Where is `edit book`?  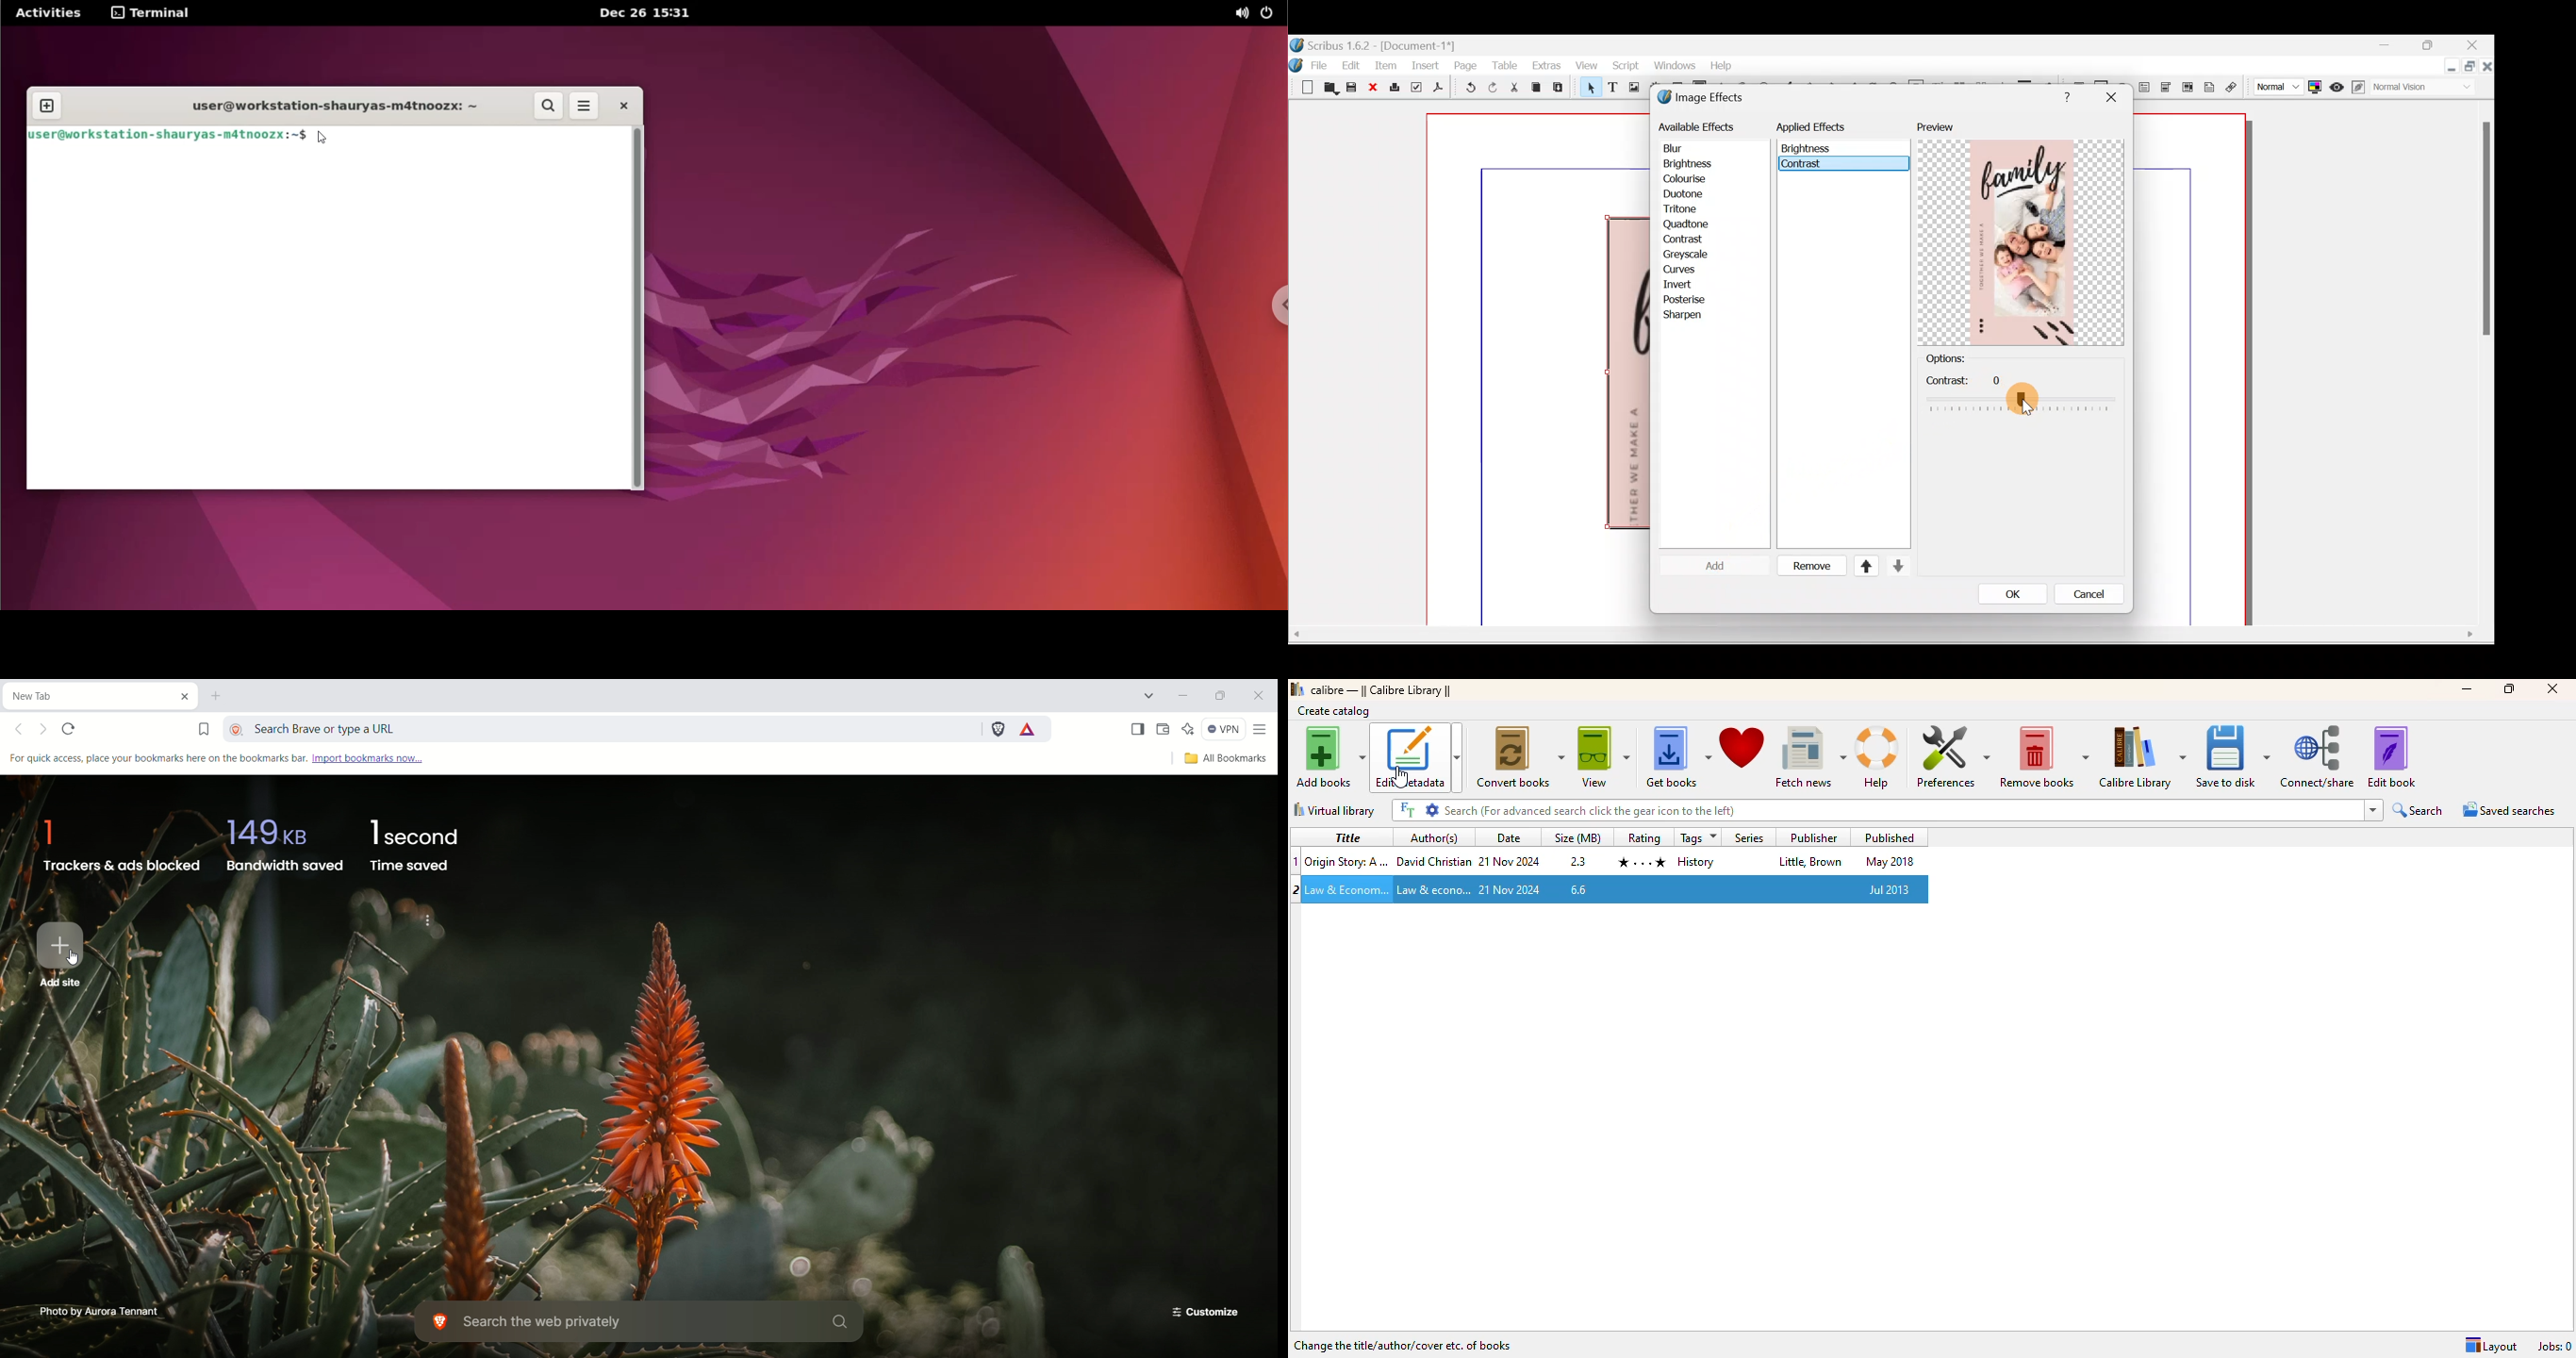
edit book is located at coordinates (2391, 756).